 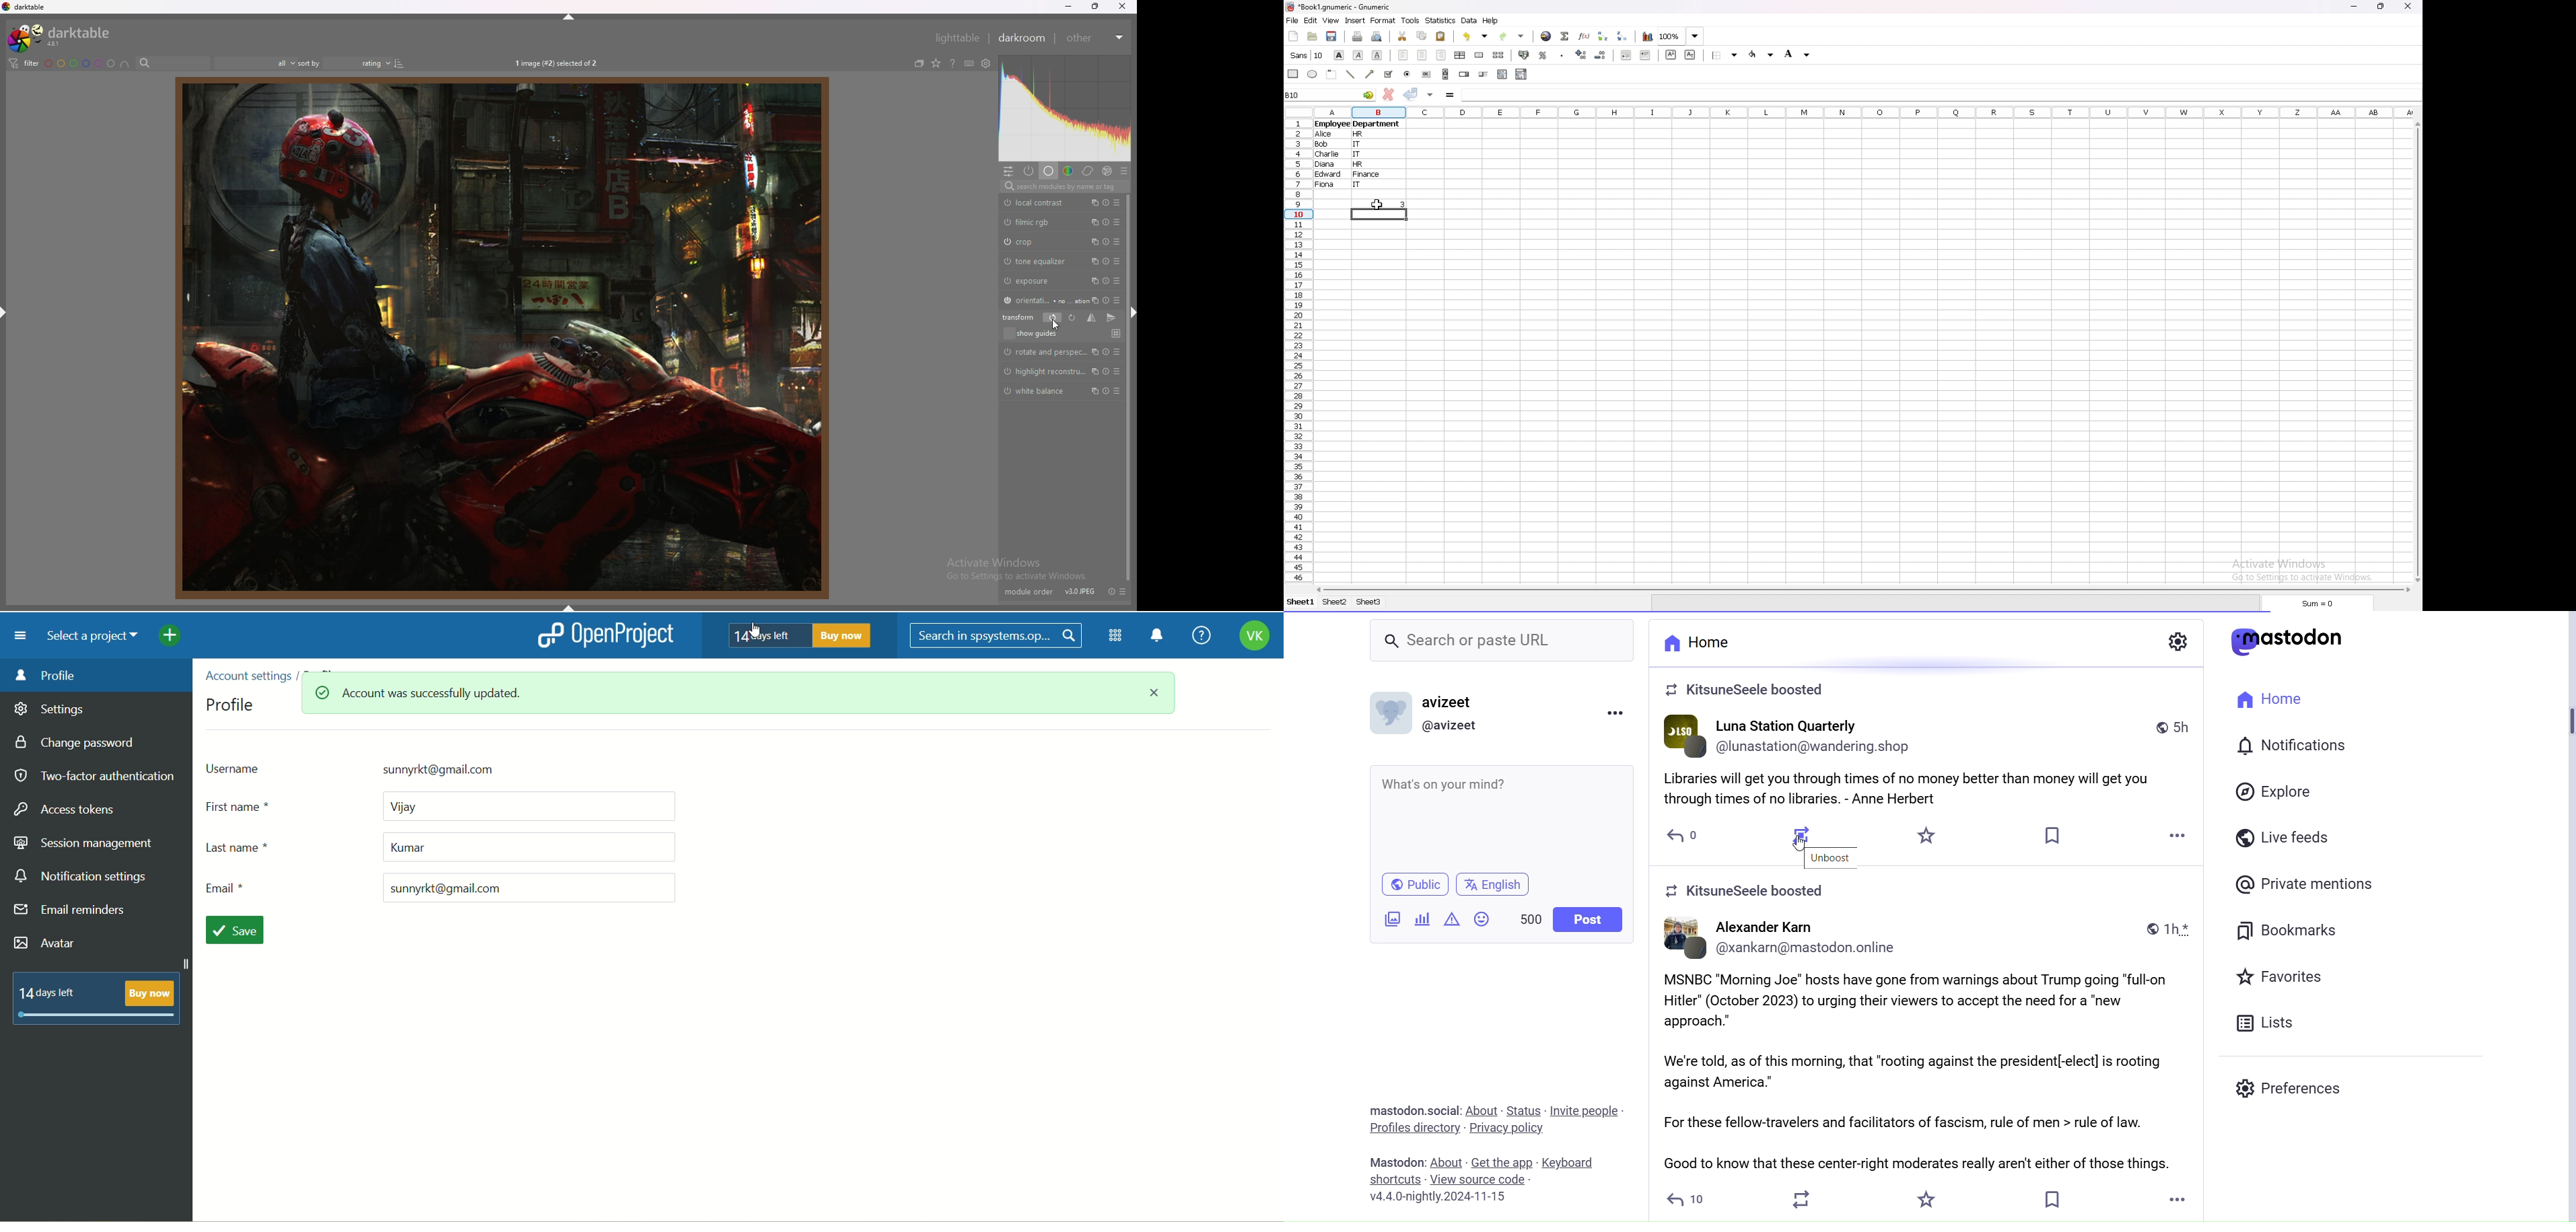 I want to click on insert, so click(x=1355, y=21).